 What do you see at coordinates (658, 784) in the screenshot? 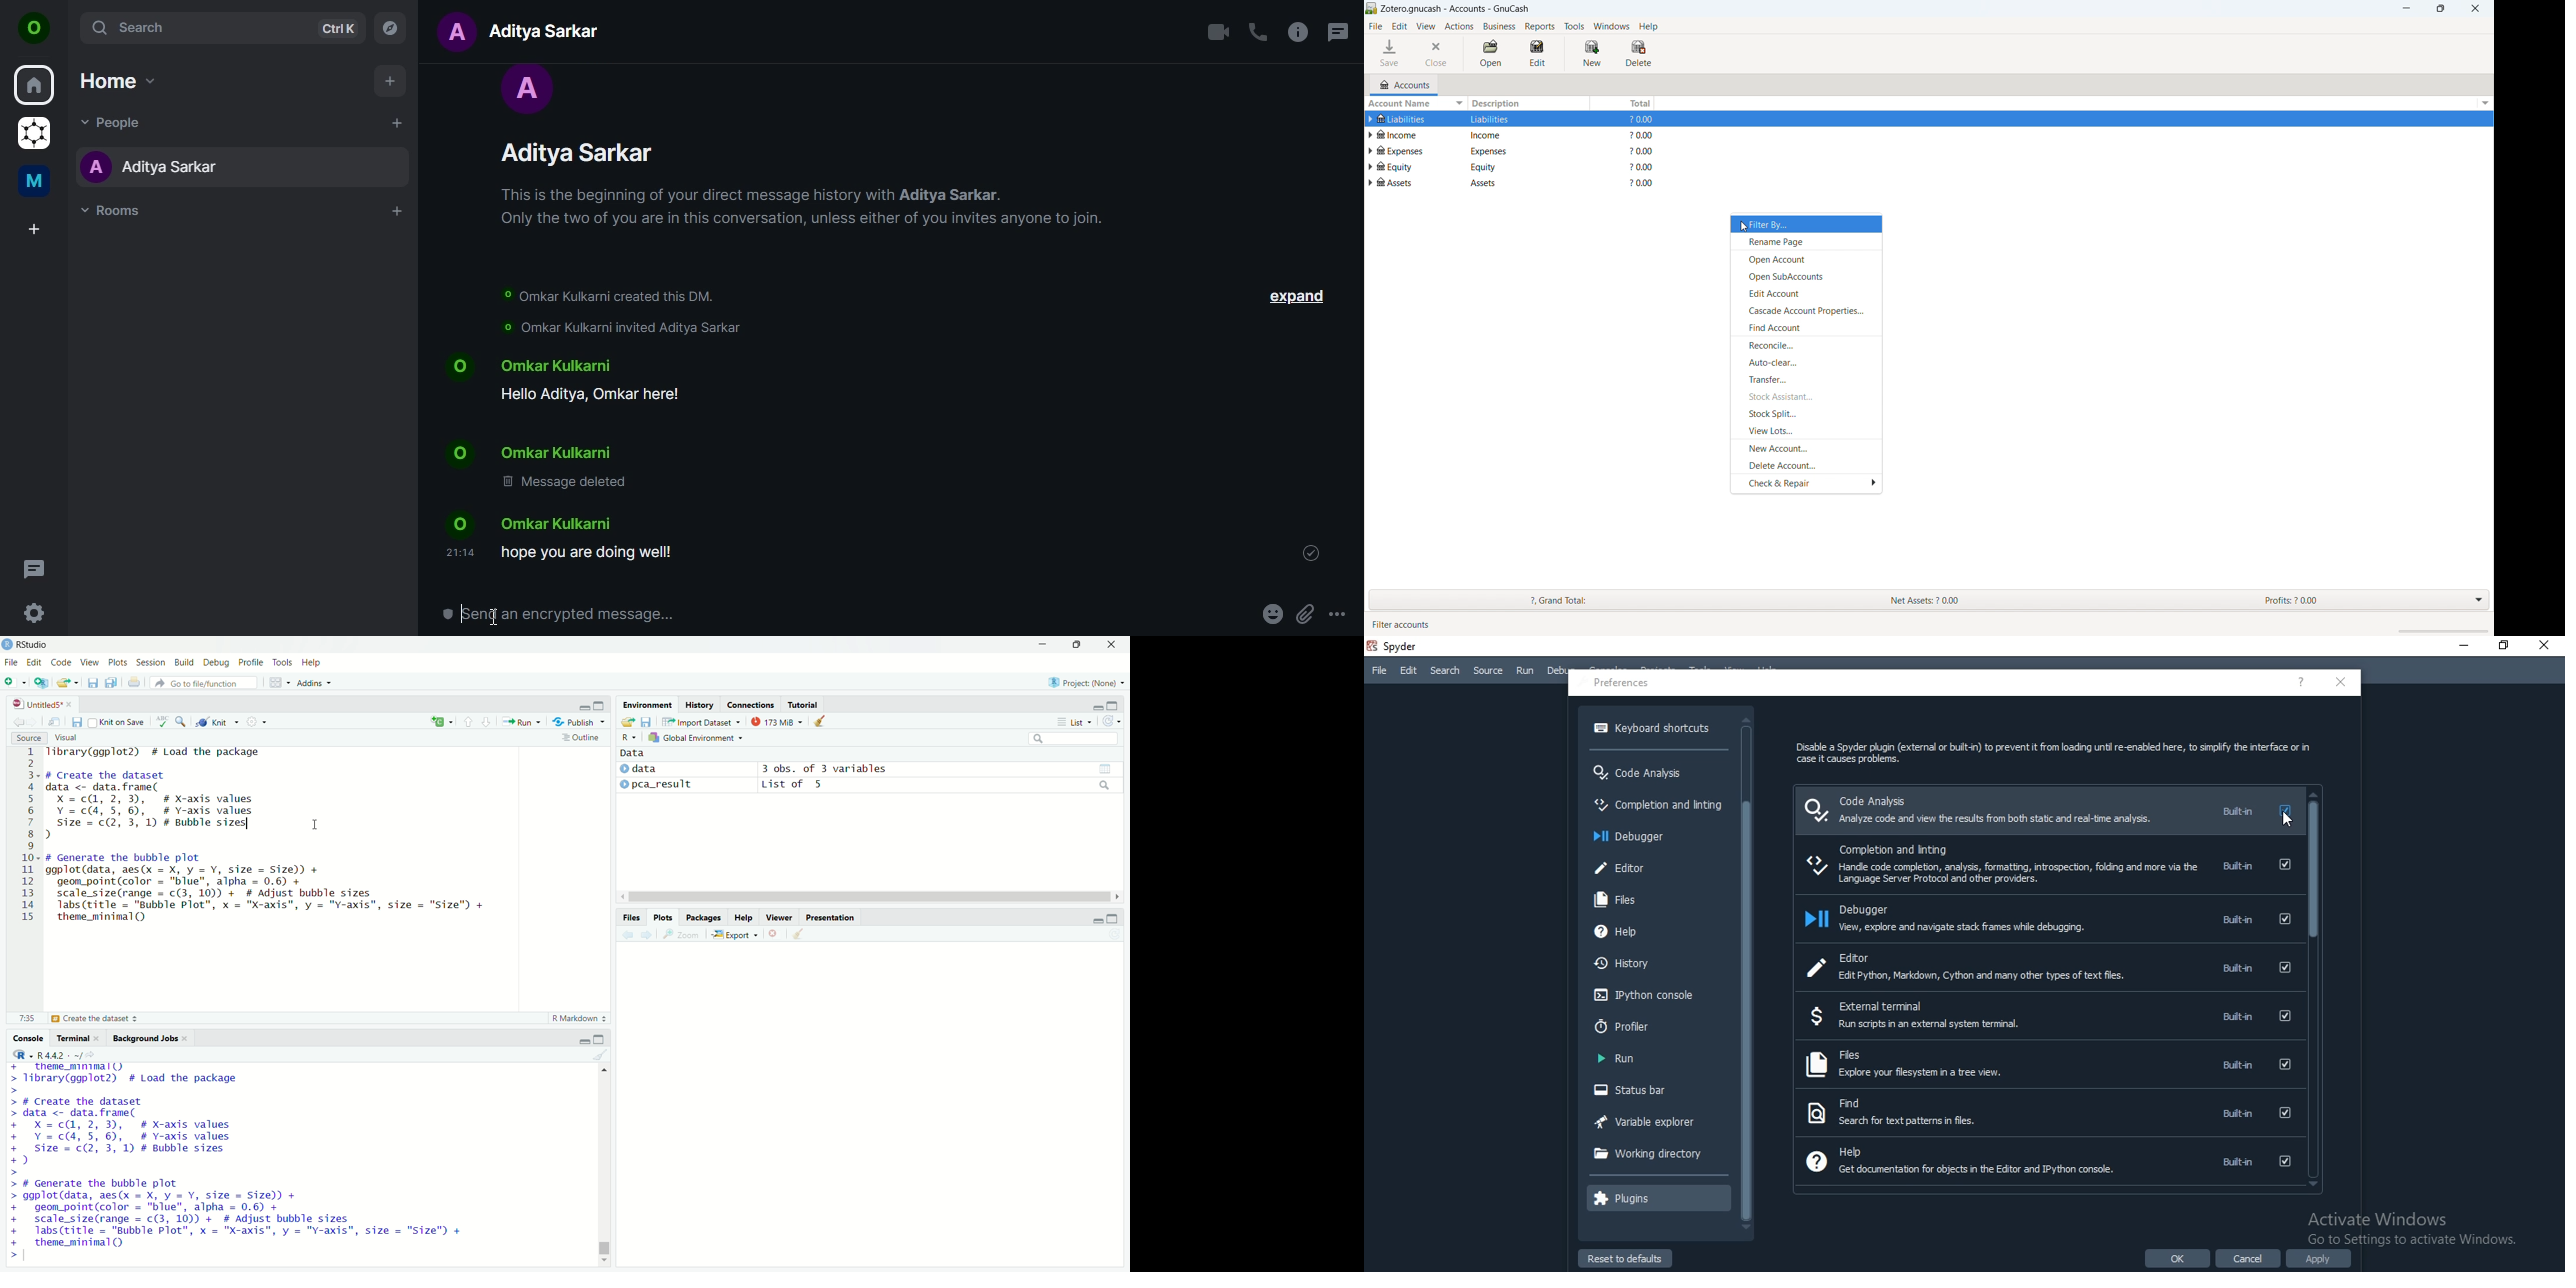
I see `data 2 : pca_result` at bounding box center [658, 784].